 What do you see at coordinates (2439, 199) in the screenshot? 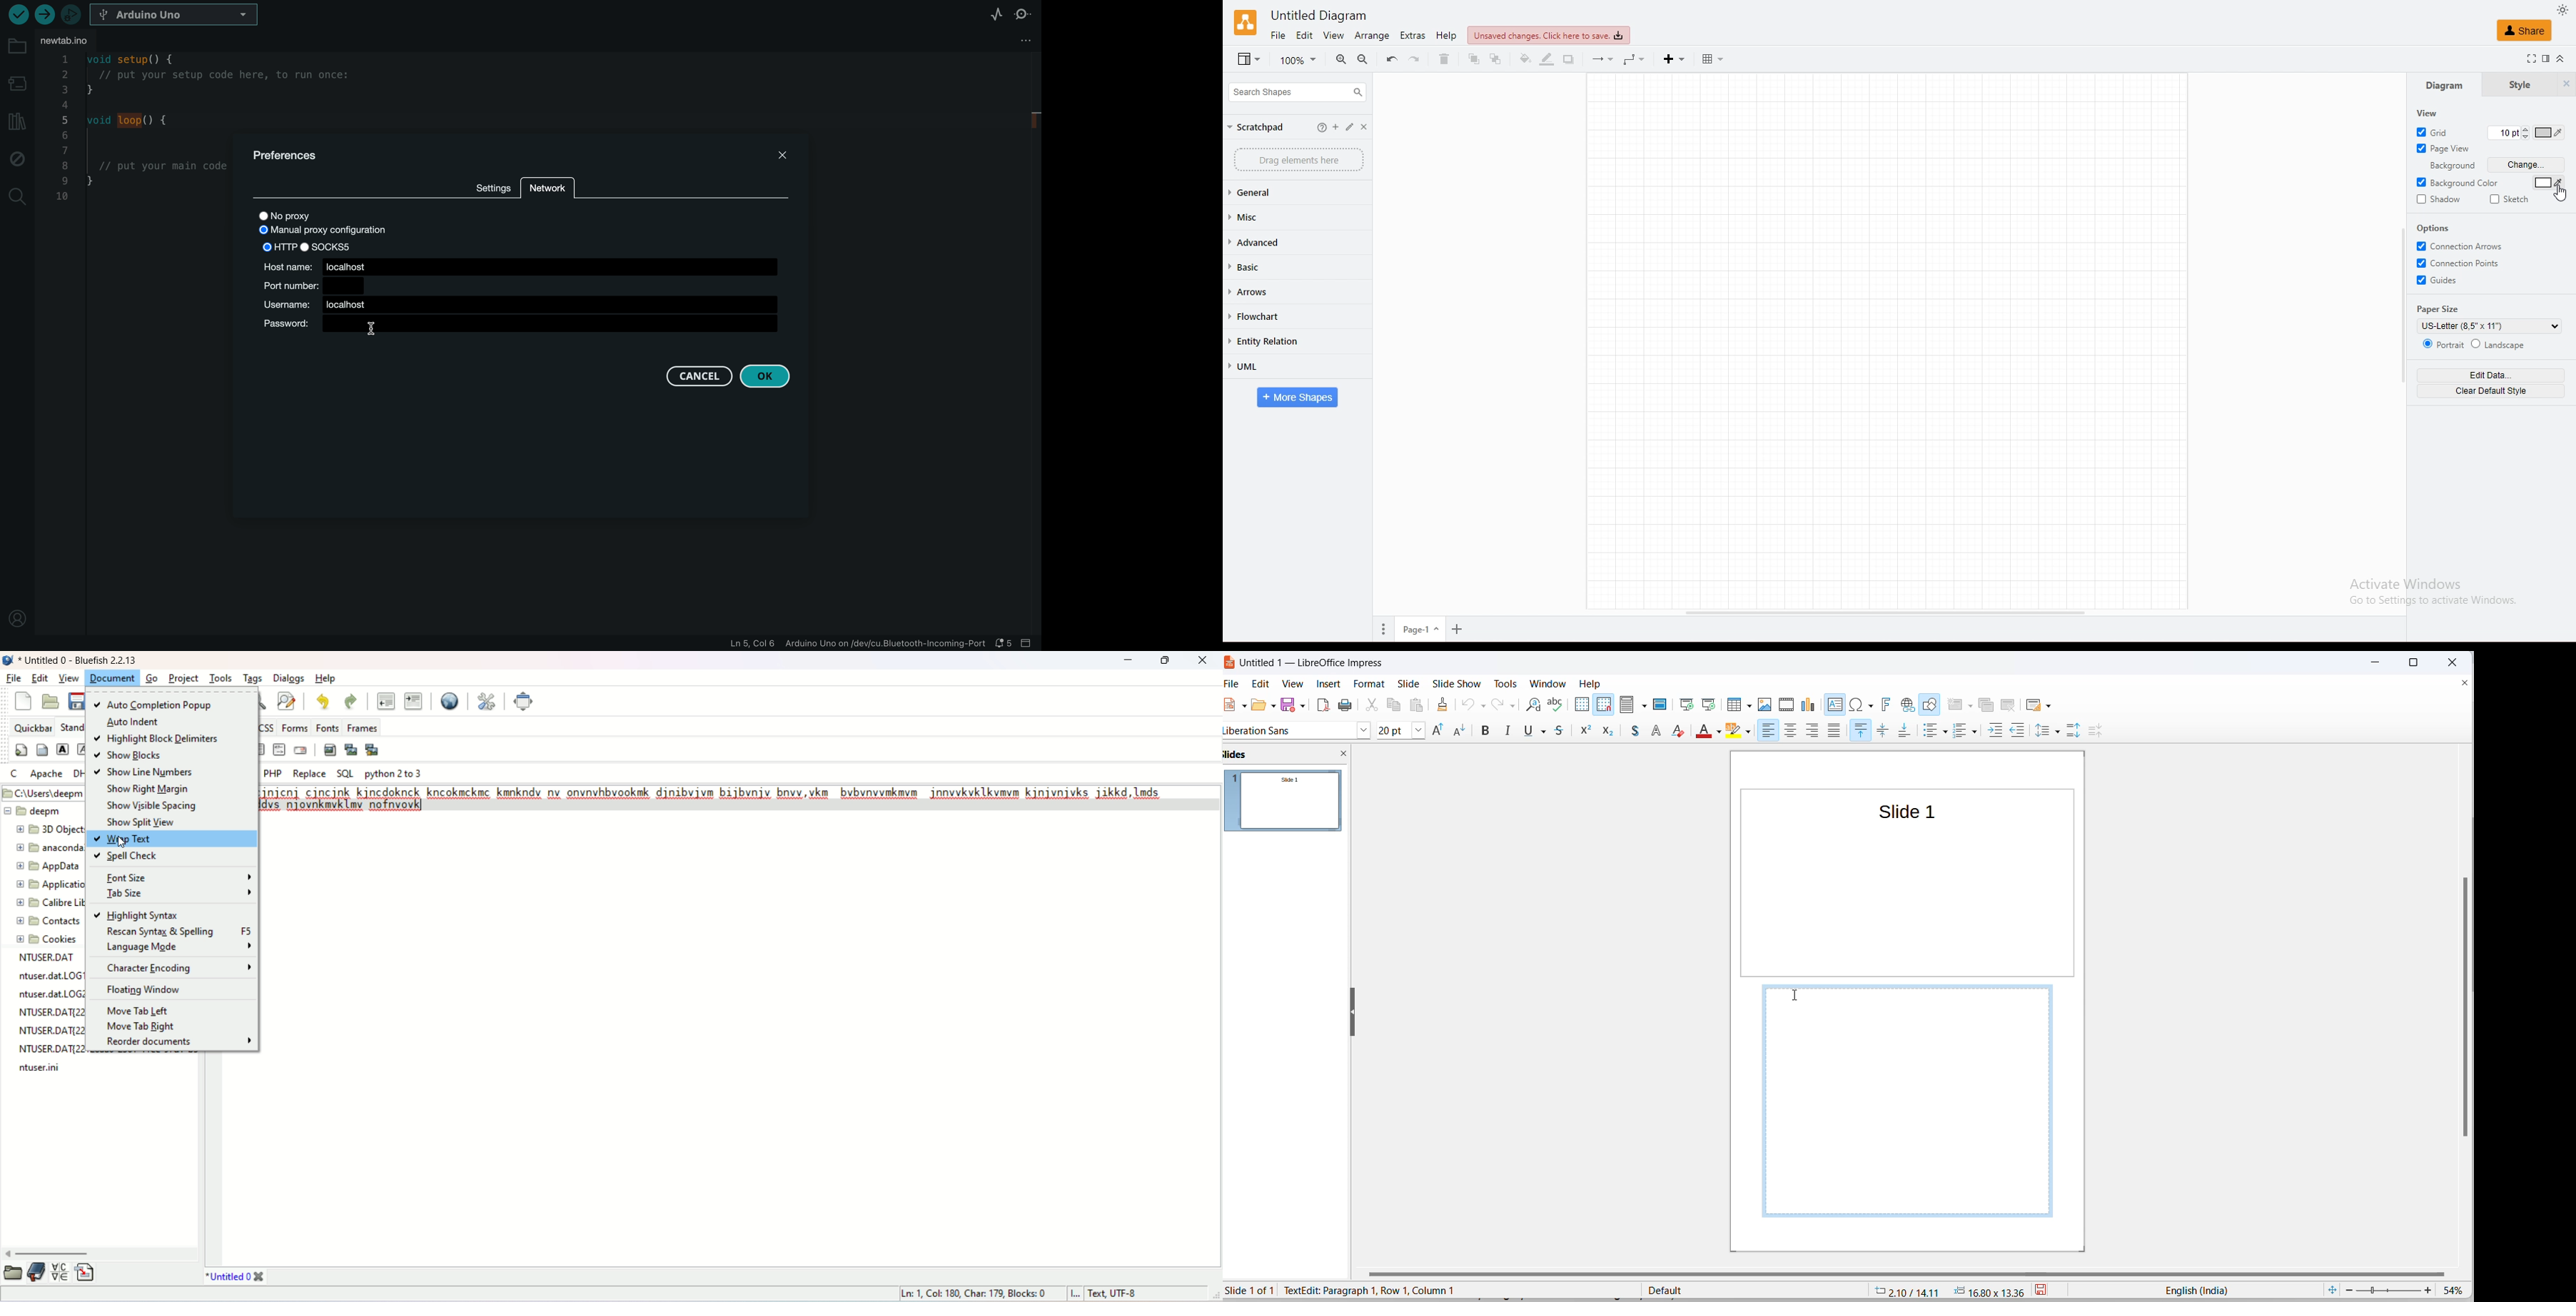
I see `shadow` at bounding box center [2439, 199].